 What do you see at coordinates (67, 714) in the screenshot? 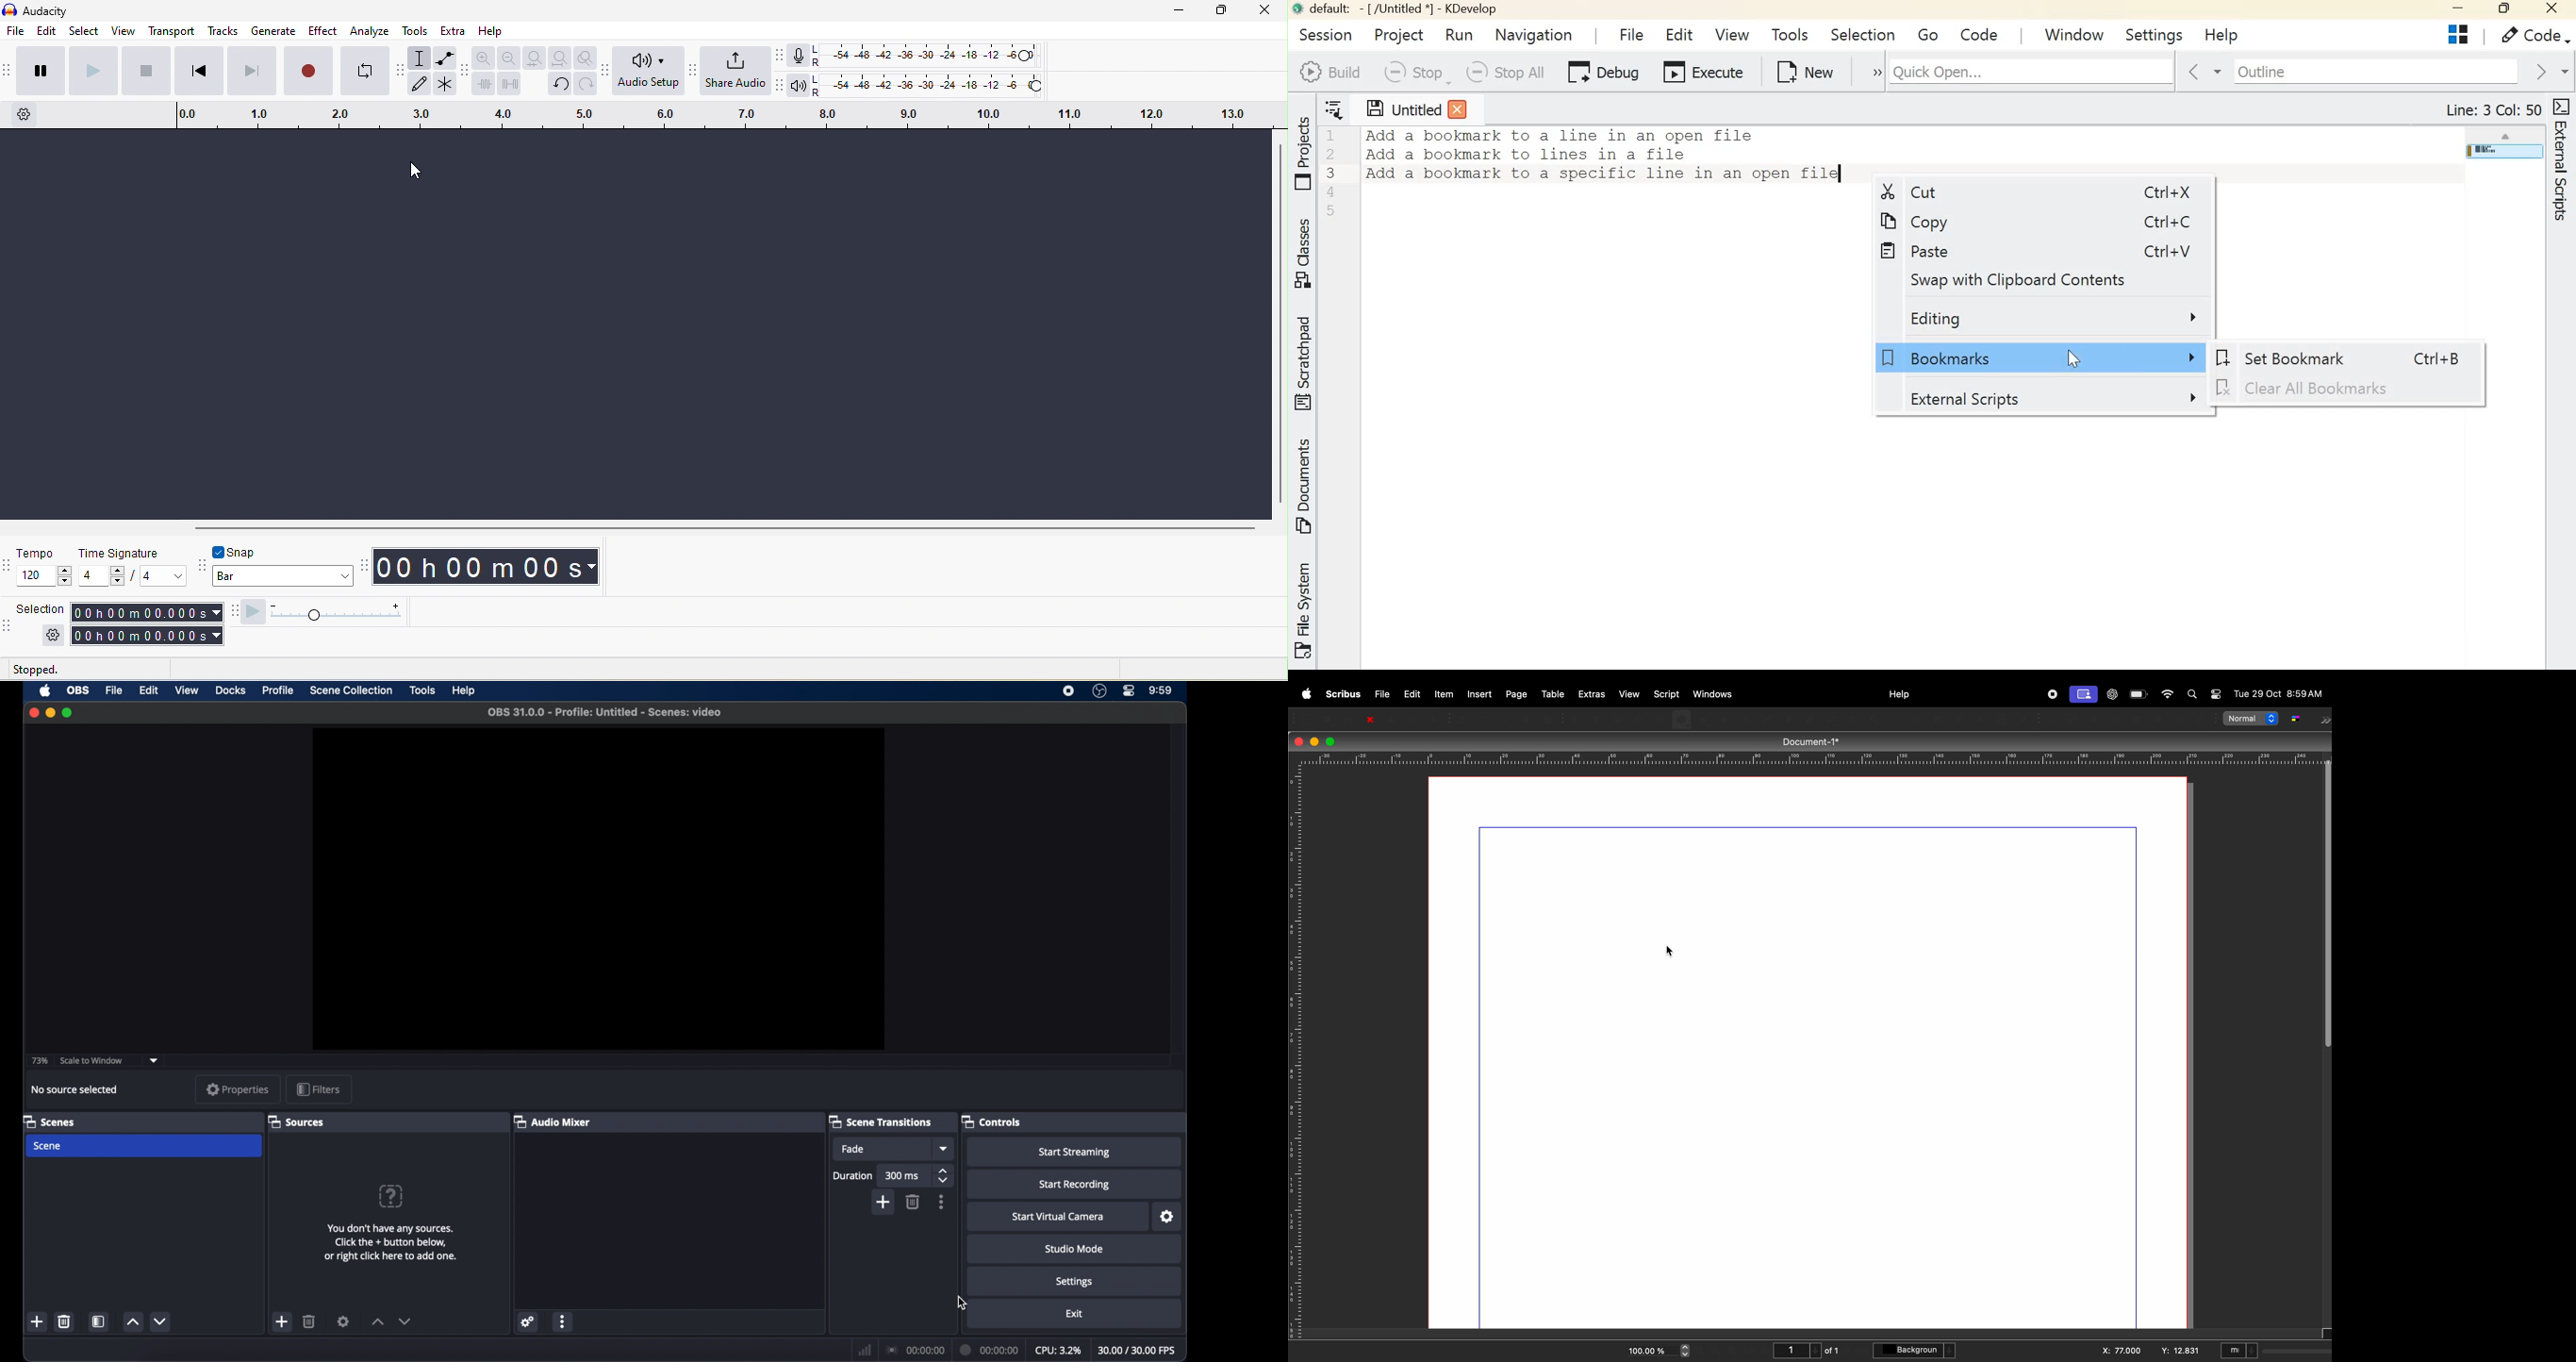
I see `maximize` at bounding box center [67, 714].